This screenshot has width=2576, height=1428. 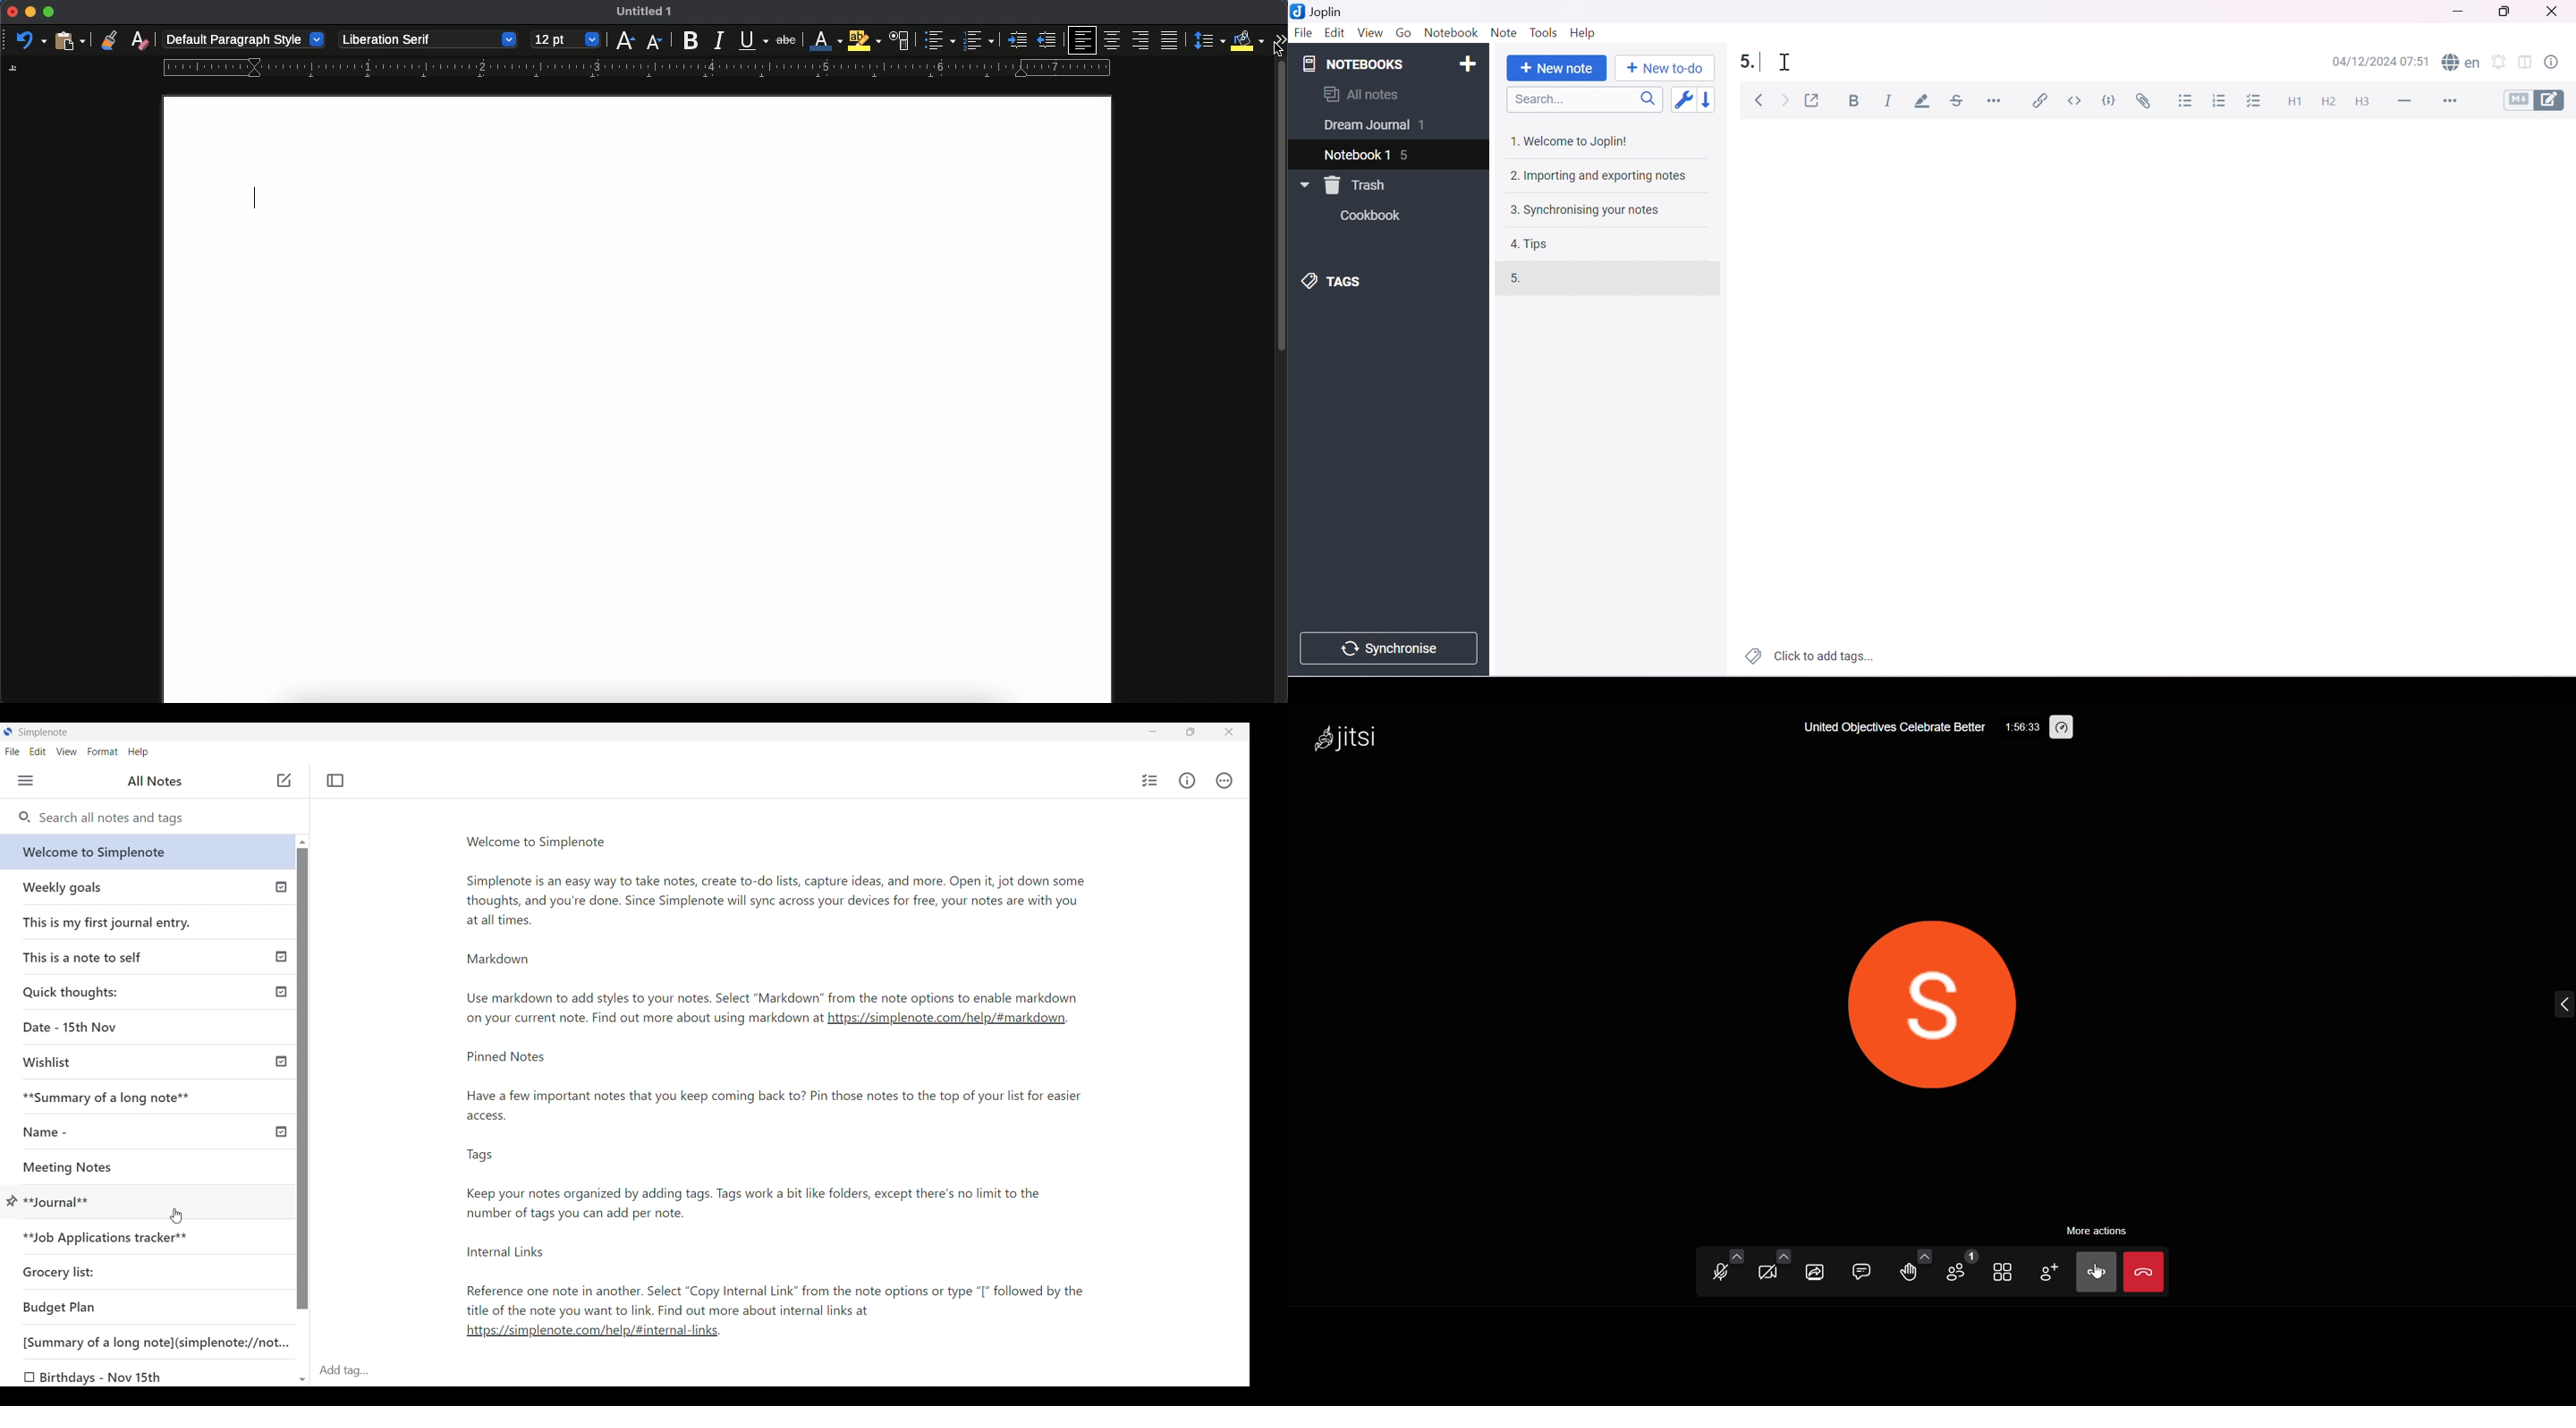 I want to click on Budget Plan, so click(x=60, y=1307).